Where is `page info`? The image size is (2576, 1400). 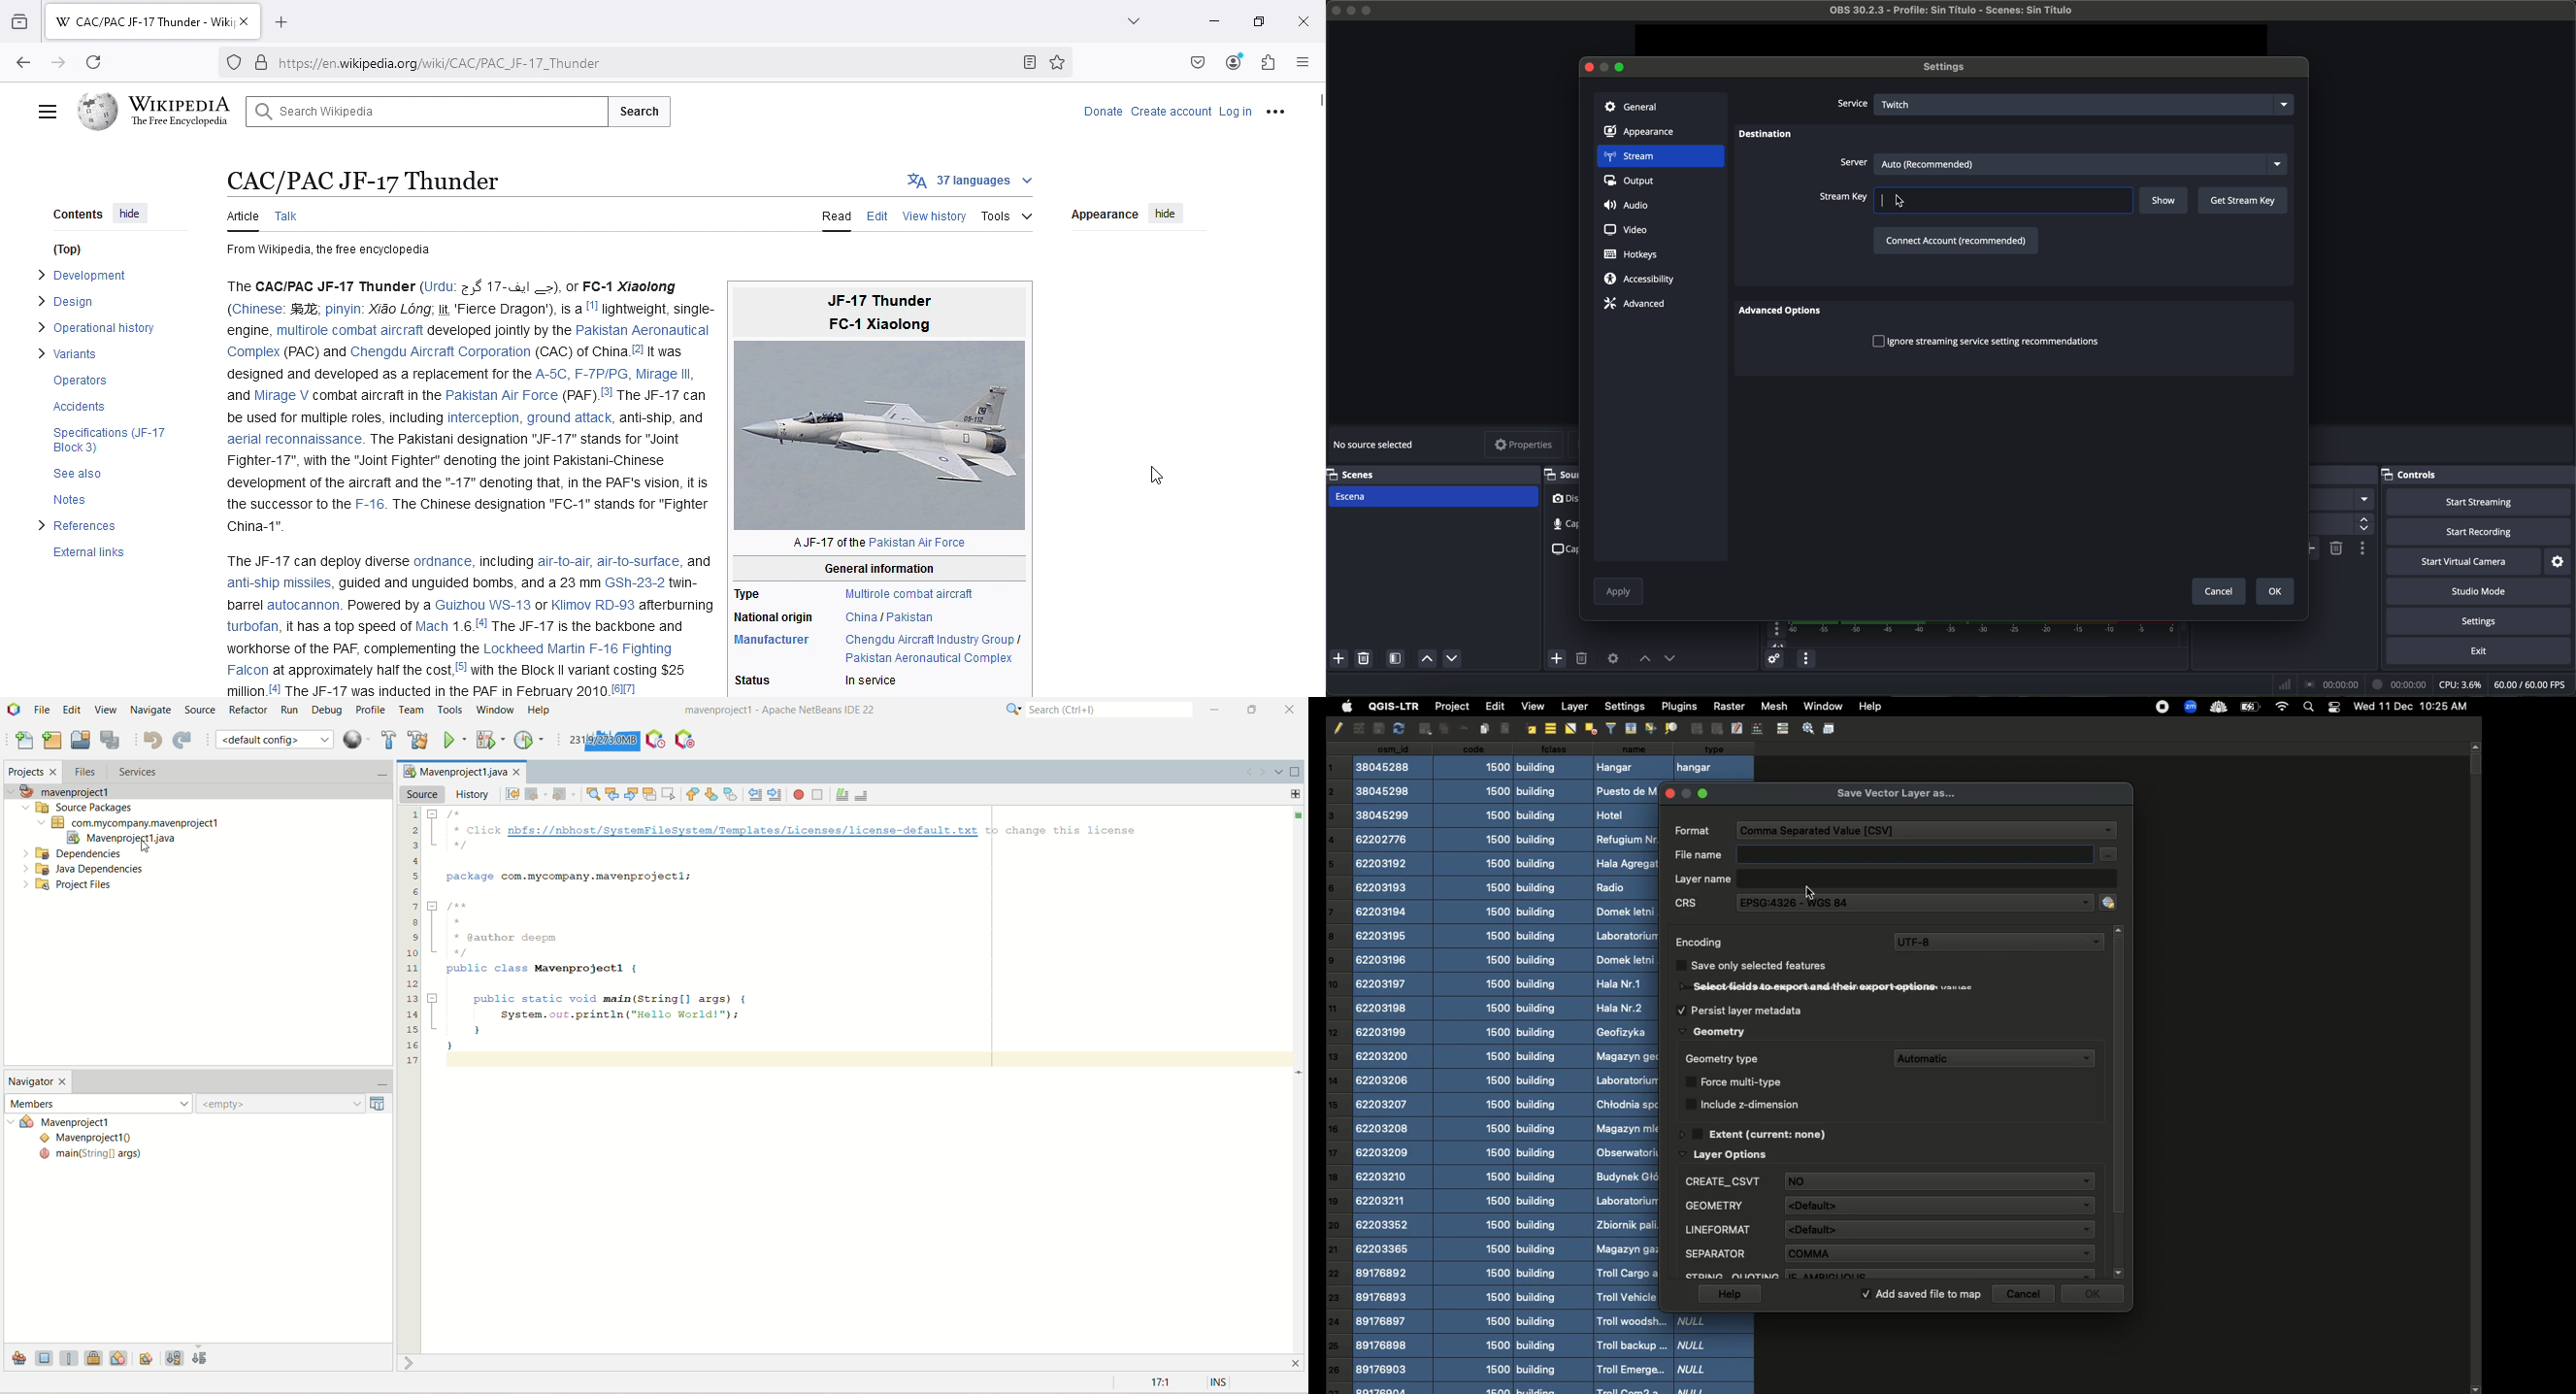 page info is located at coordinates (468, 485).